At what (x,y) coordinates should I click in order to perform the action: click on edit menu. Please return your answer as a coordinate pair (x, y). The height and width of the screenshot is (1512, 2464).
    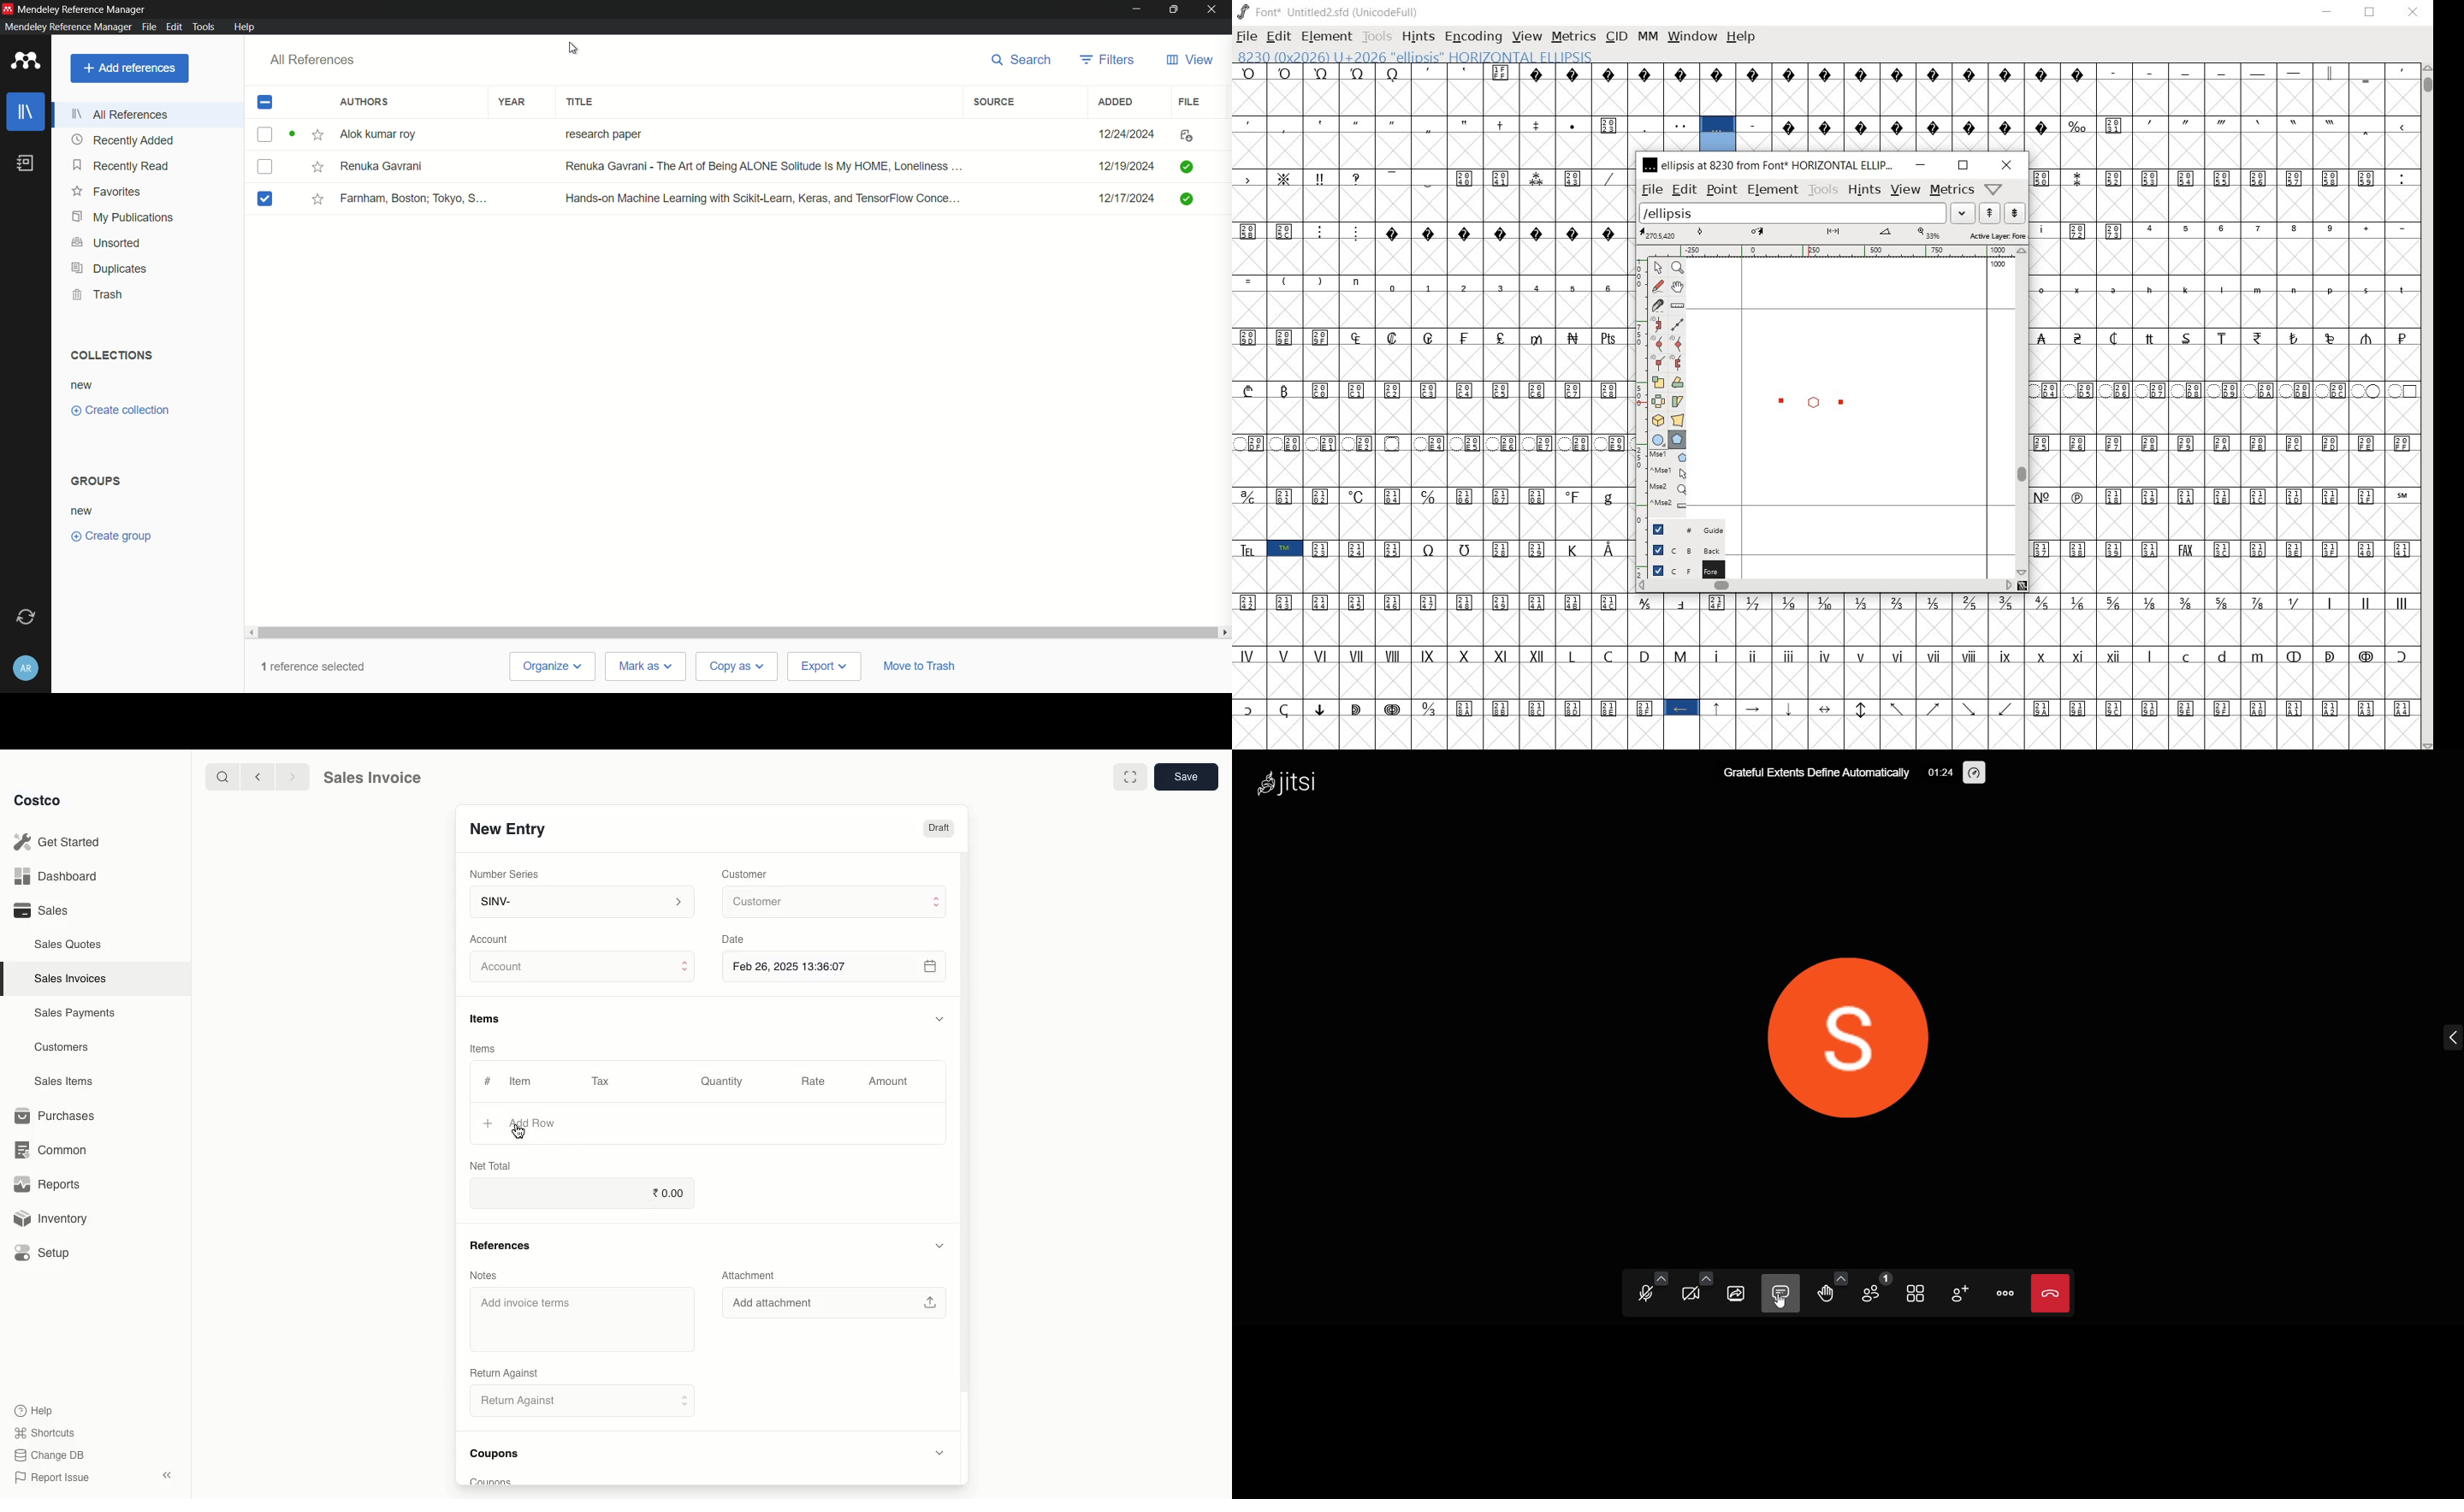
    Looking at the image, I should click on (175, 27).